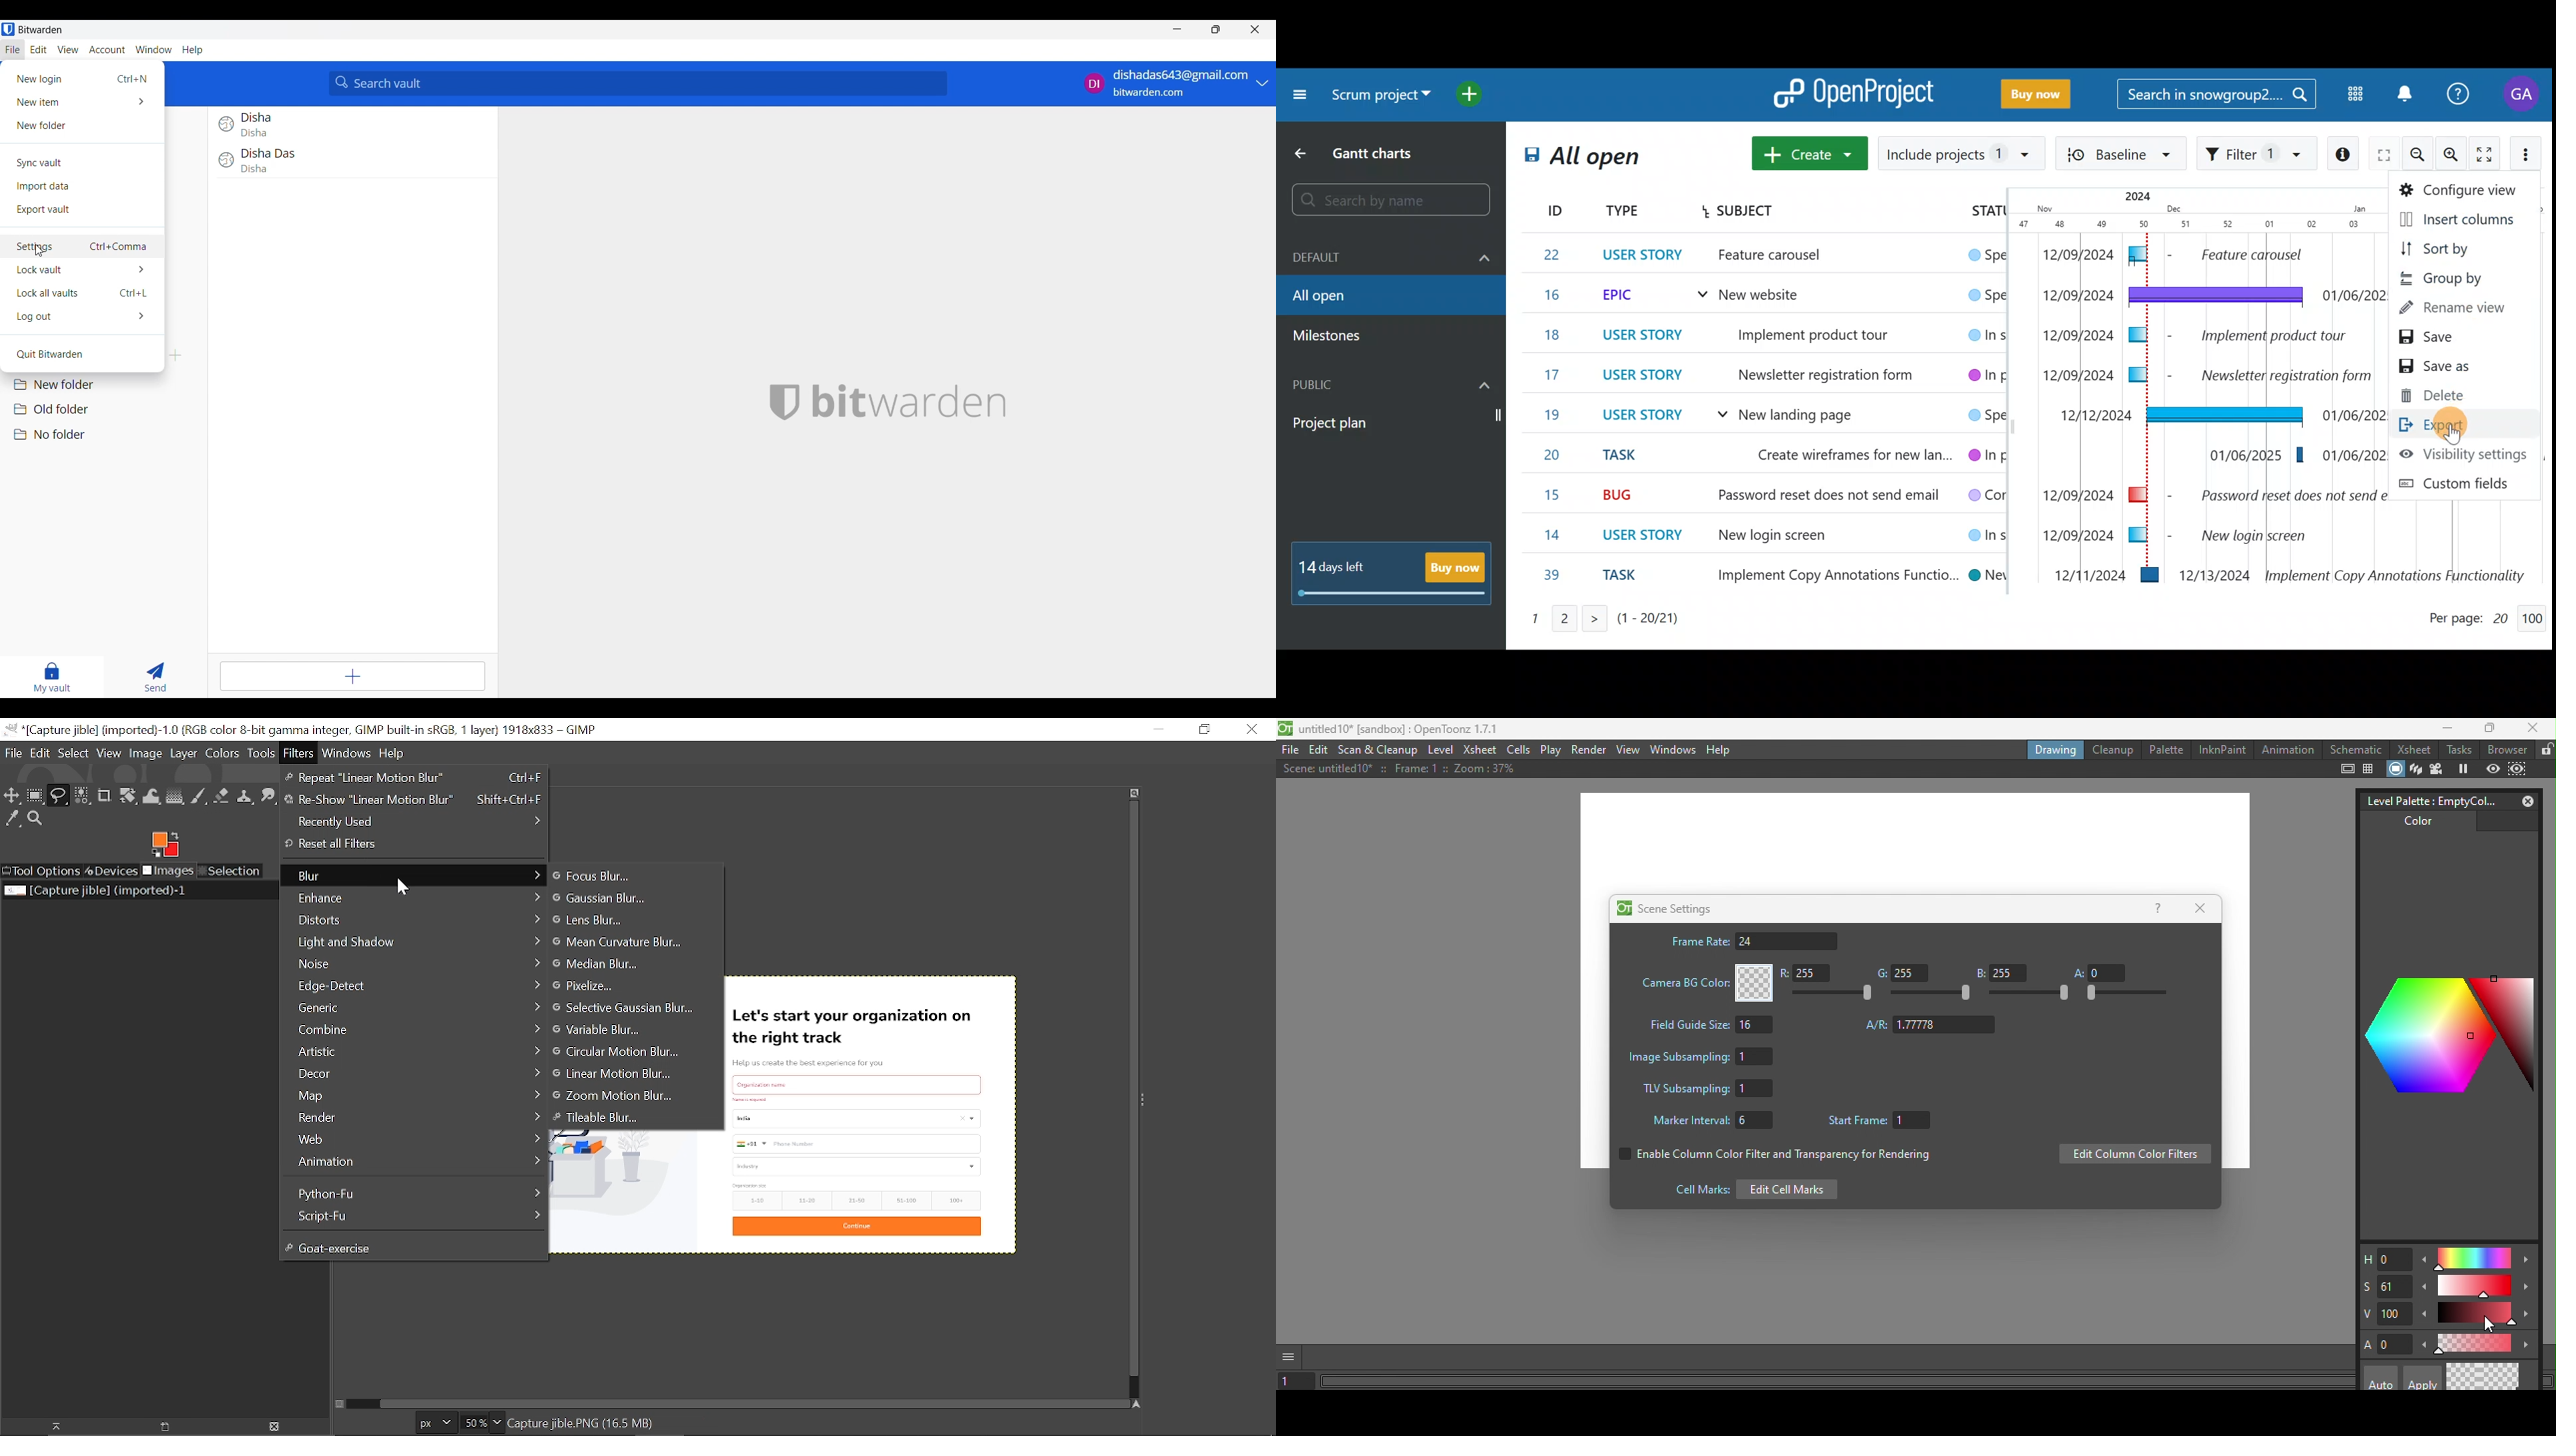 Image resolution: width=2576 pixels, height=1456 pixels. Describe the element at coordinates (2545, 750) in the screenshot. I see `Lock rooms tab` at that location.